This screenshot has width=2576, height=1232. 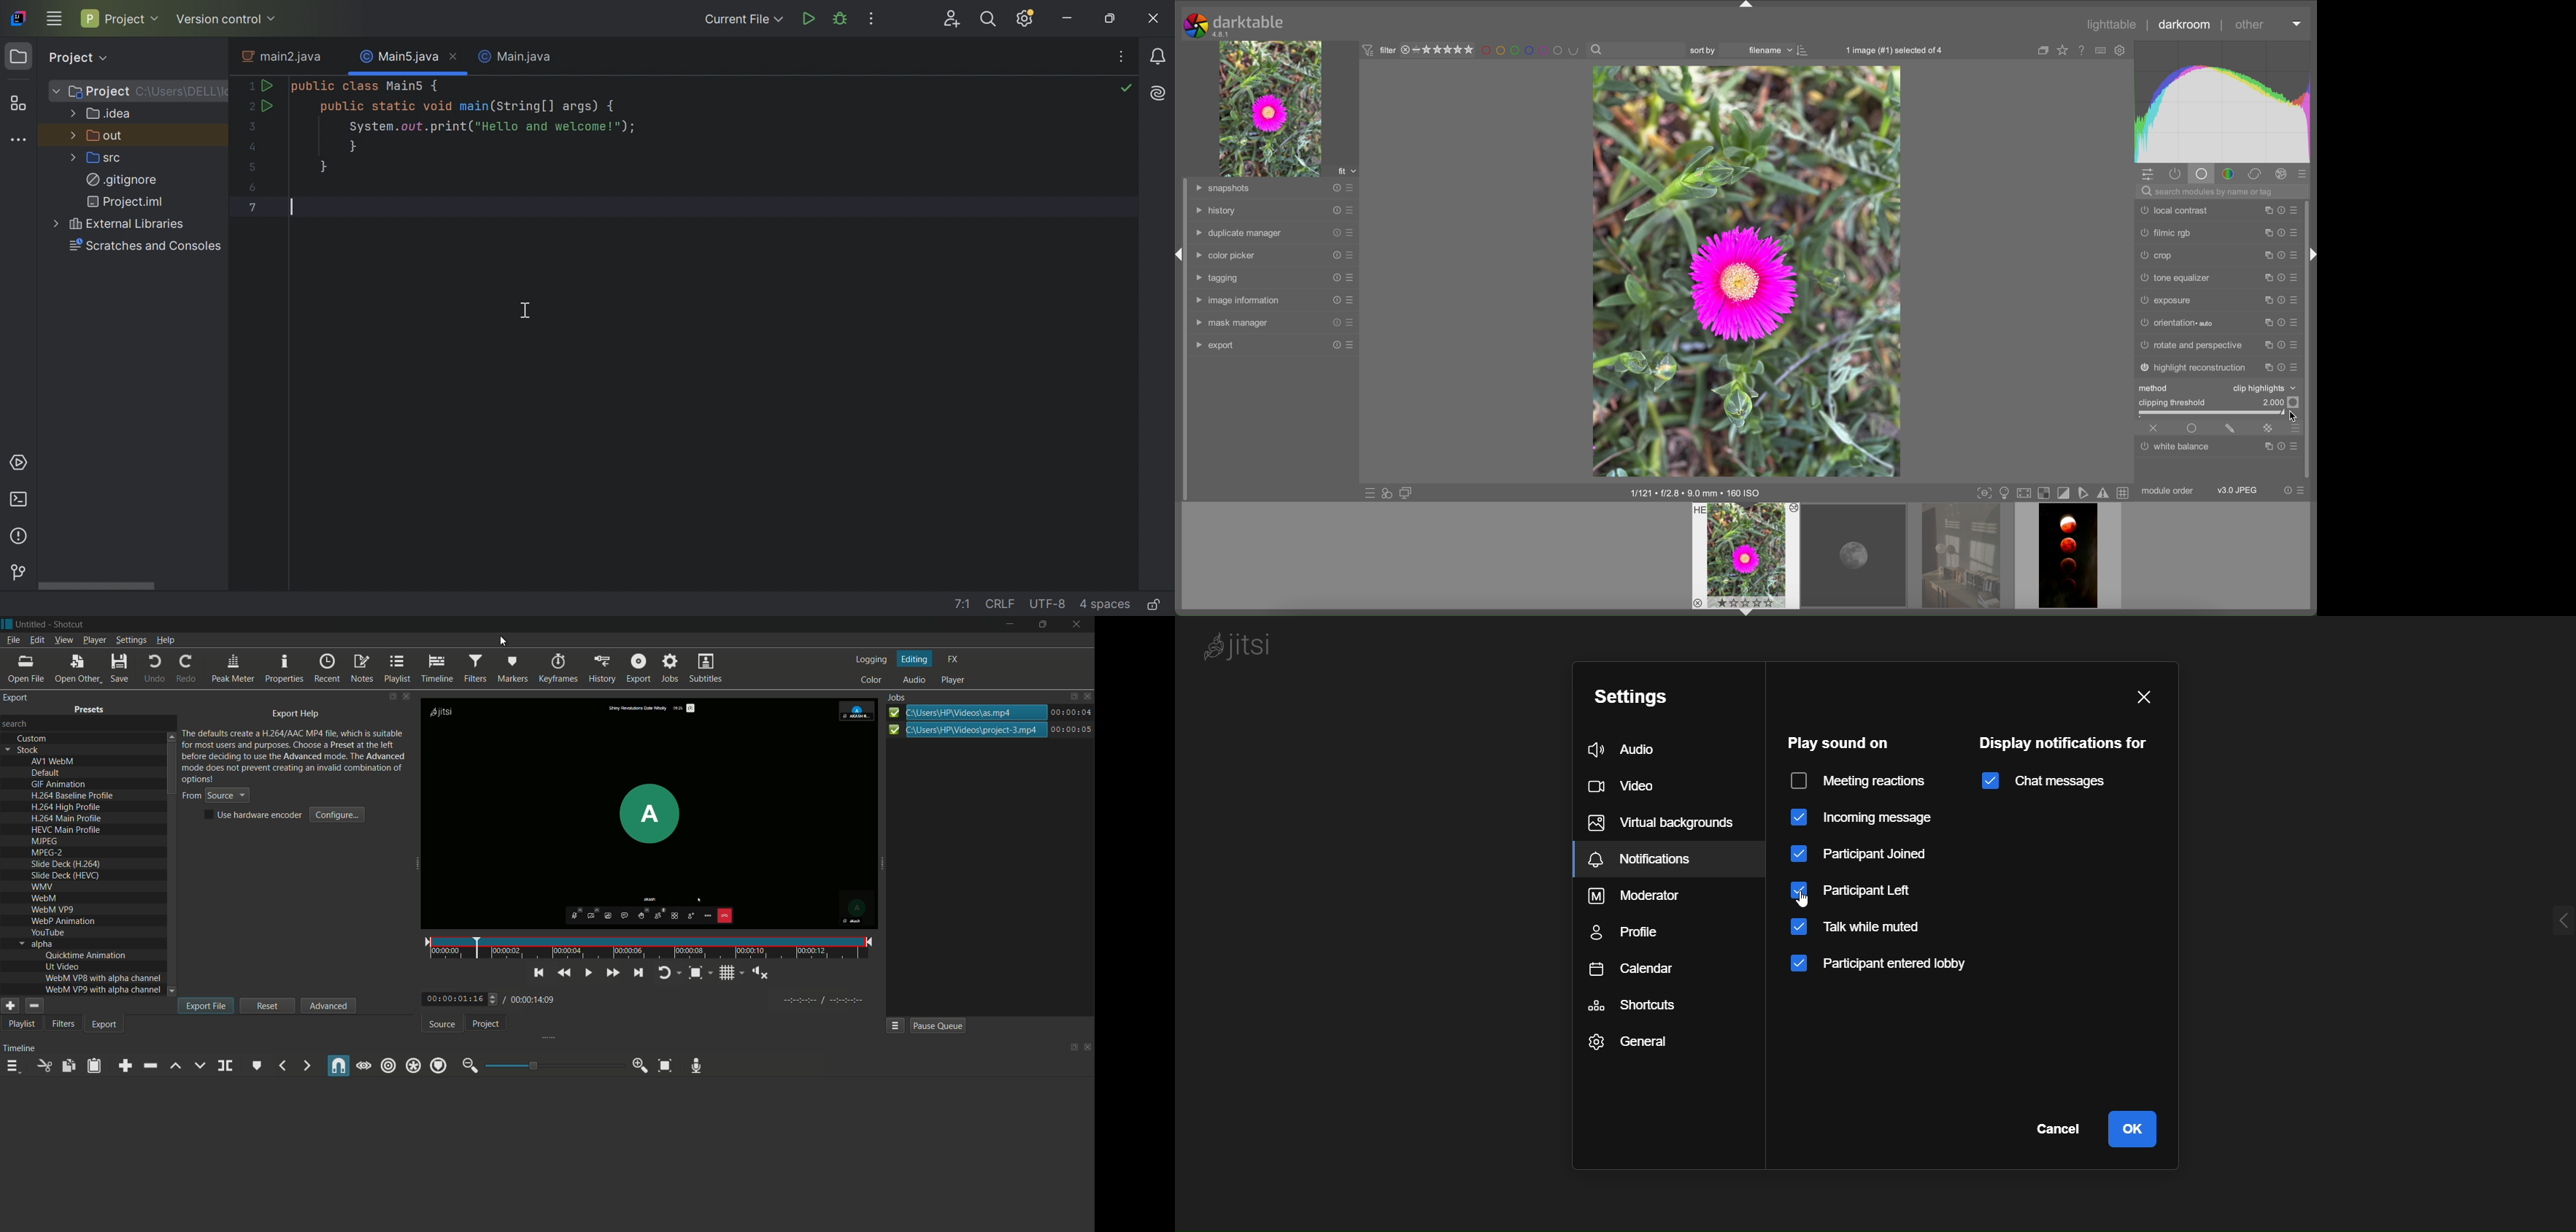 What do you see at coordinates (2168, 491) in the screenshot?
I see `module order` at bounding box center [2168, 491].